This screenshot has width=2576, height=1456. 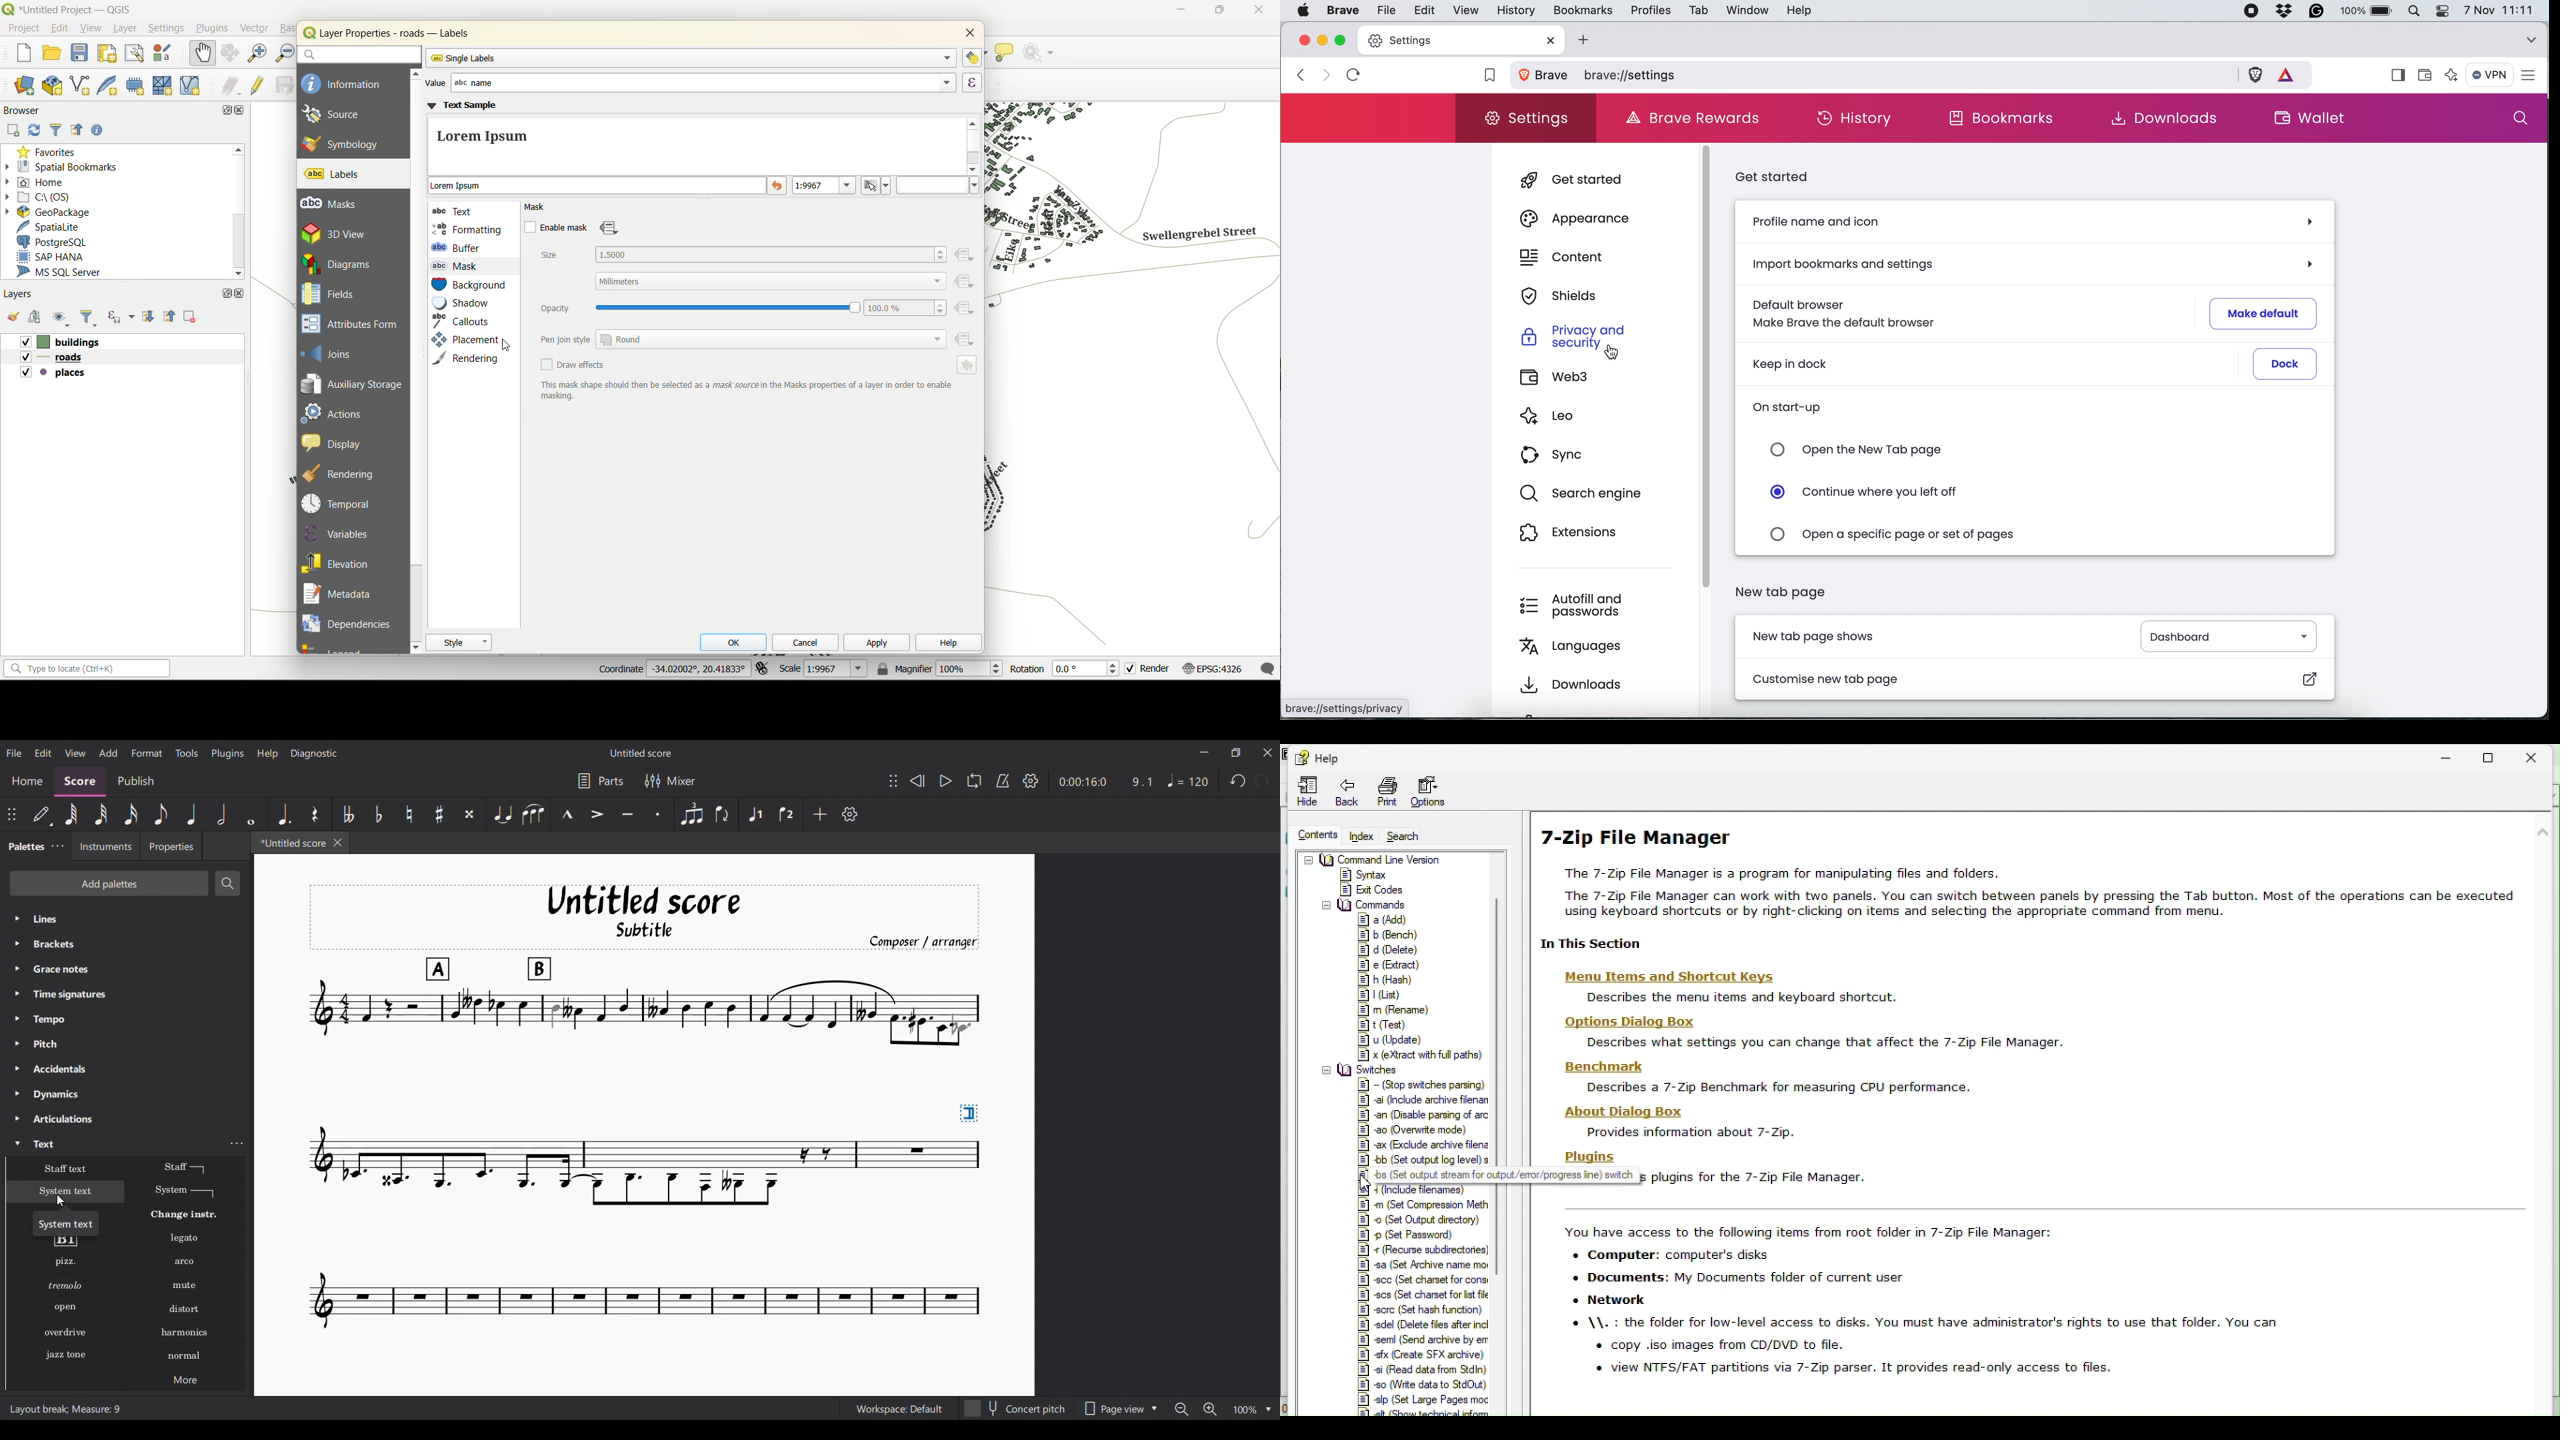 I want to click on System text, so click(x=66, y=1191).